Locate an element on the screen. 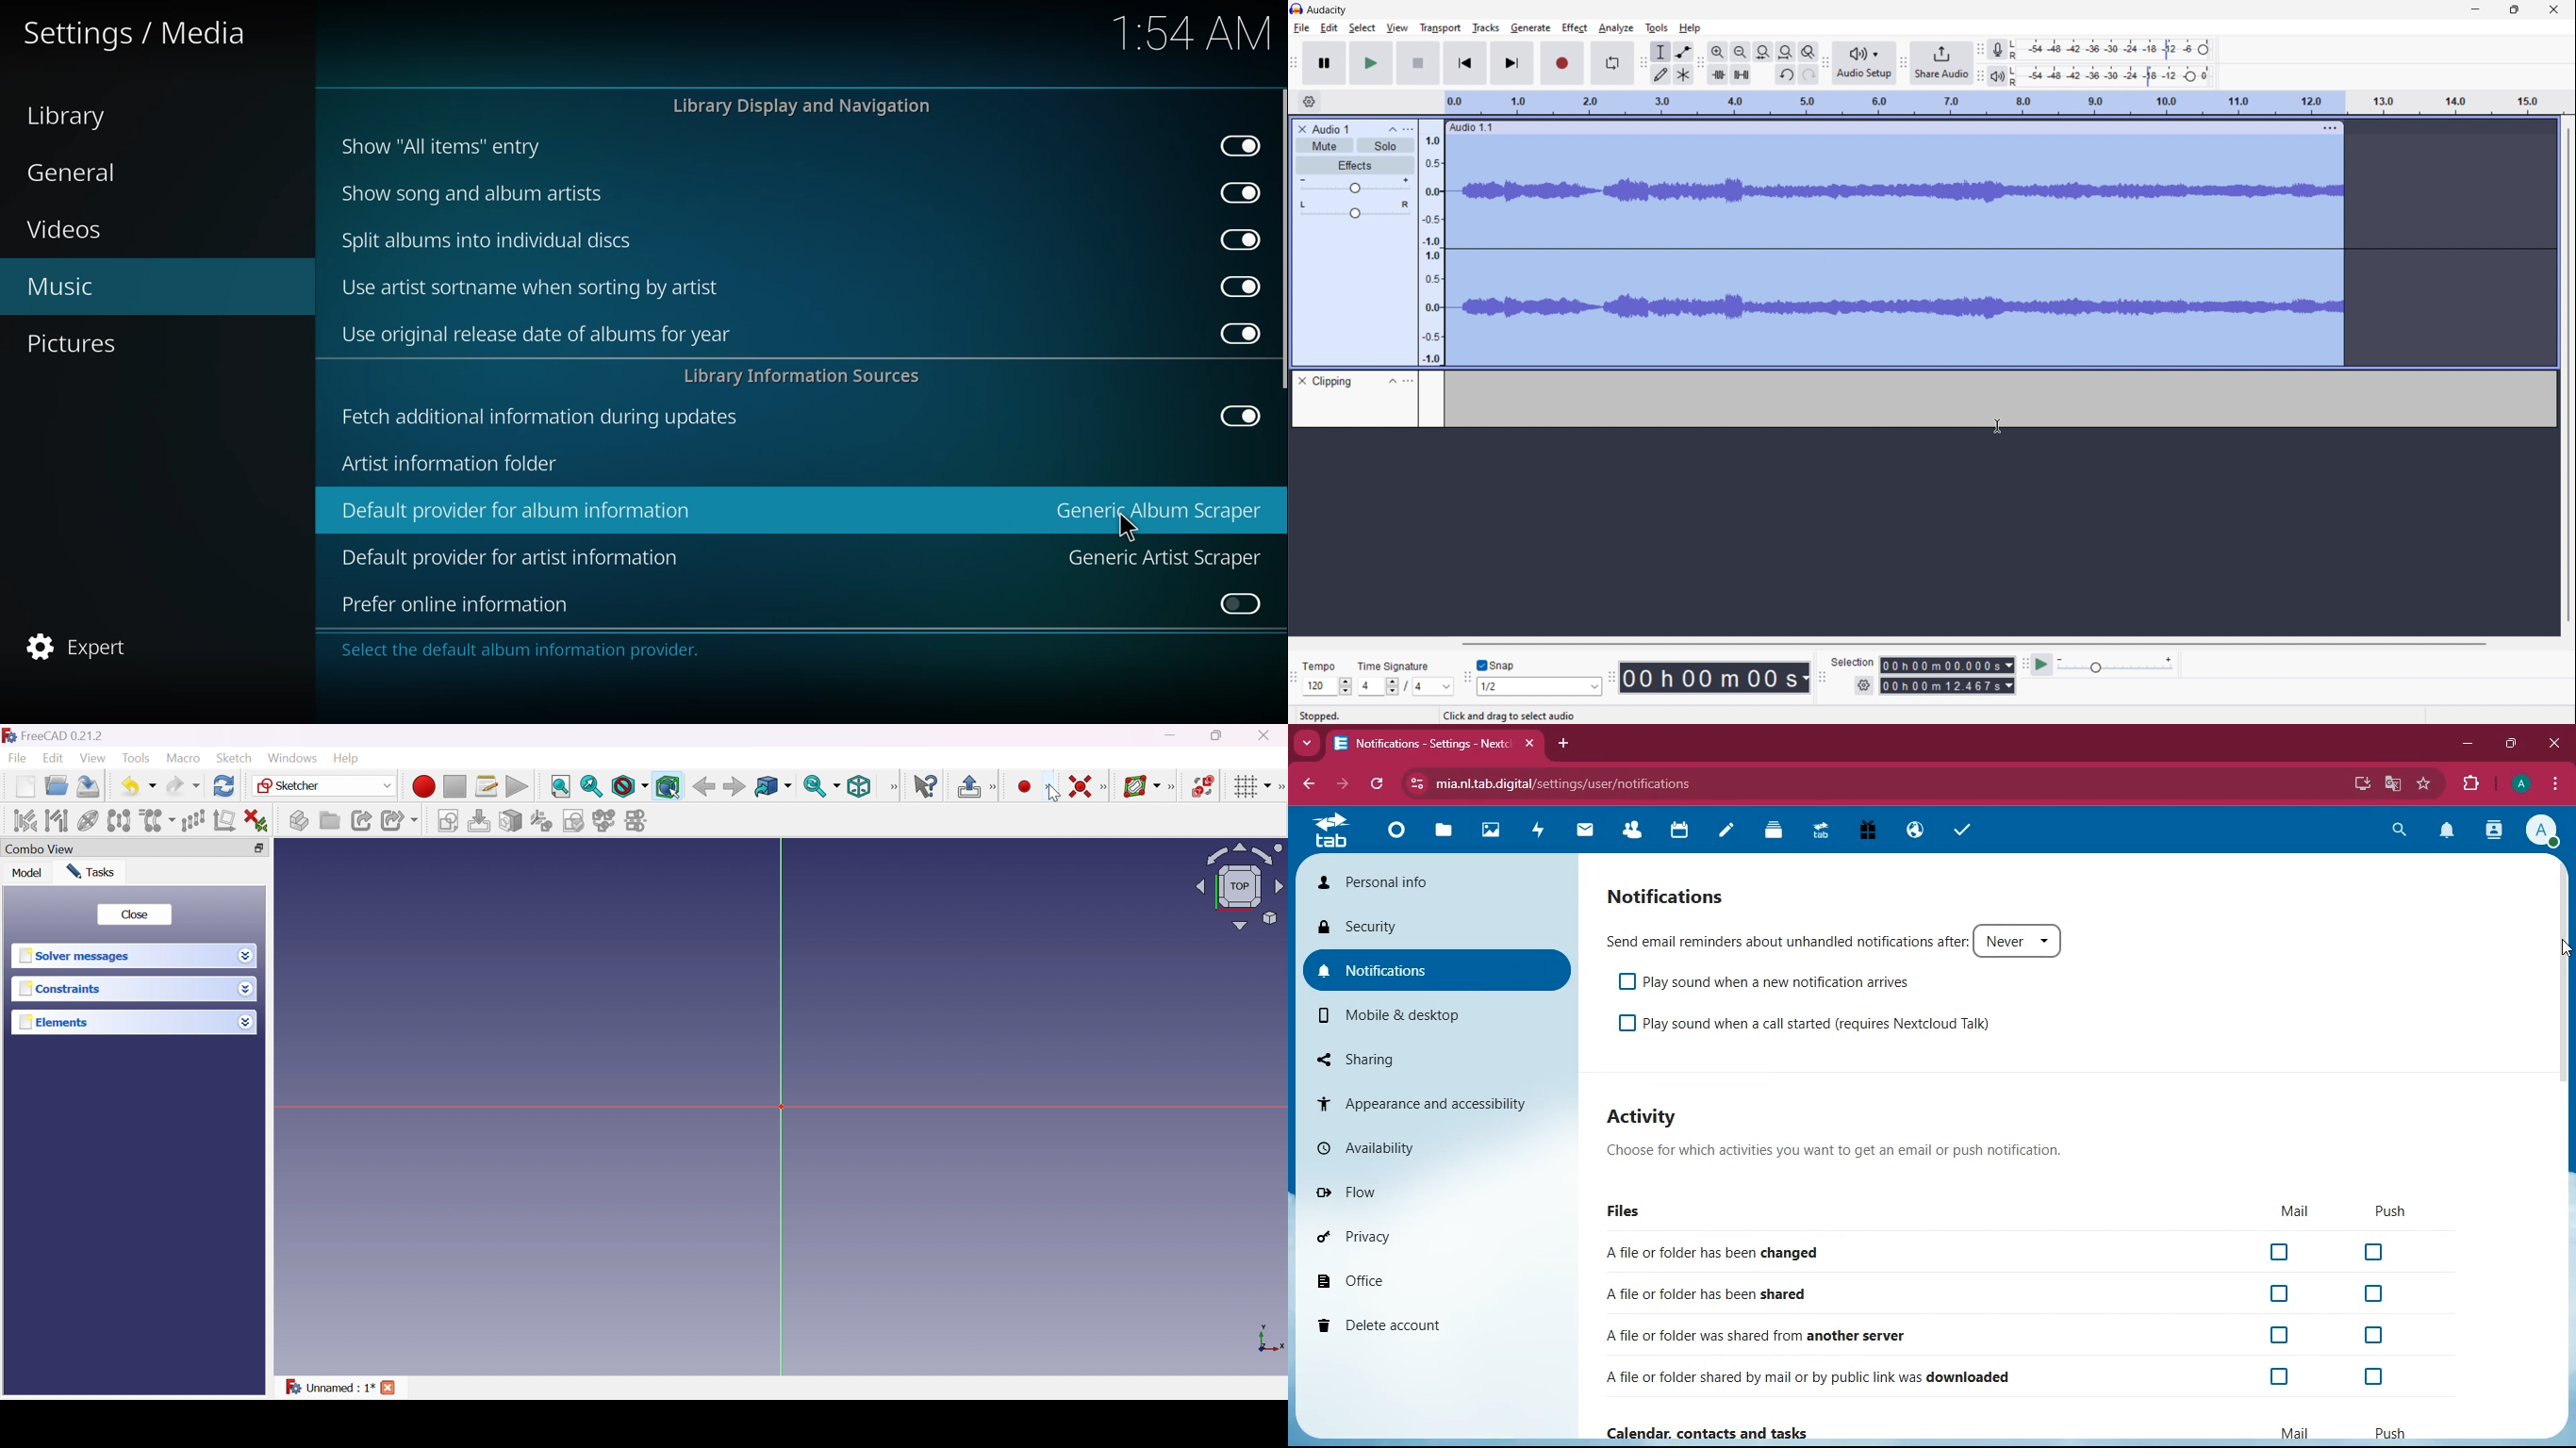  tracks is located at coordinates (1487, 27).